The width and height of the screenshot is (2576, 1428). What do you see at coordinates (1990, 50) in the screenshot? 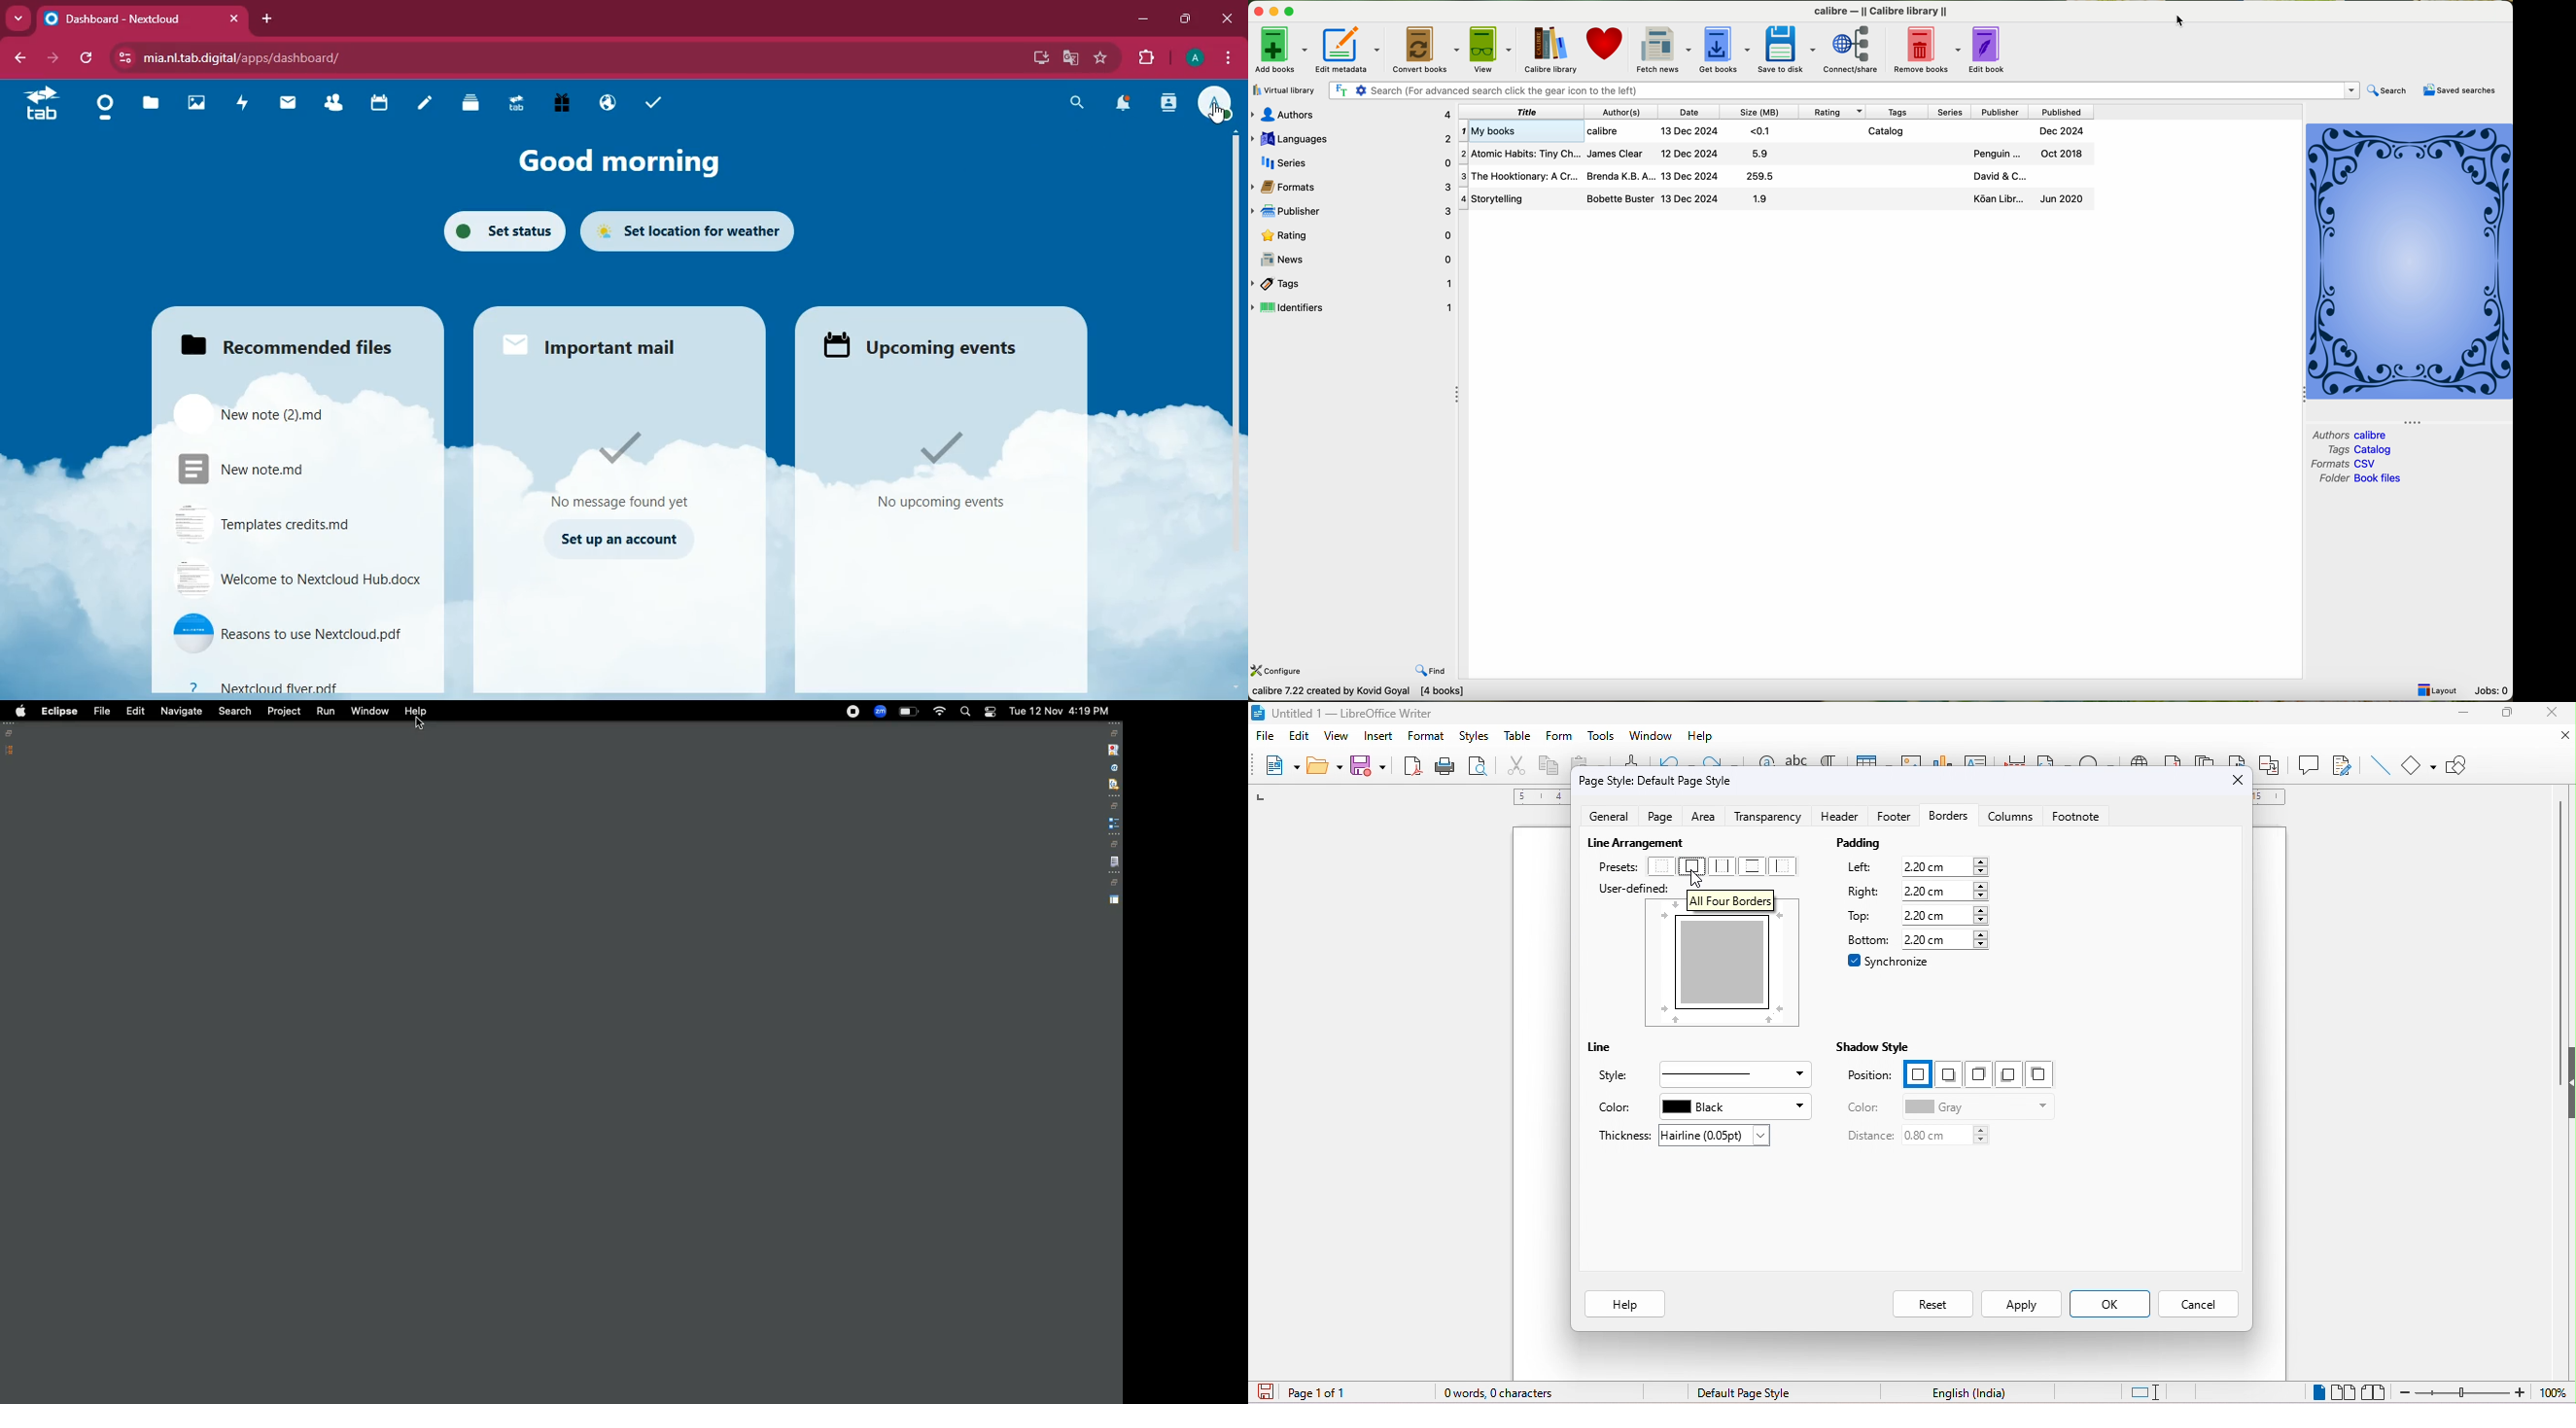
I see `edit book` at bounding box center [1990, 50].